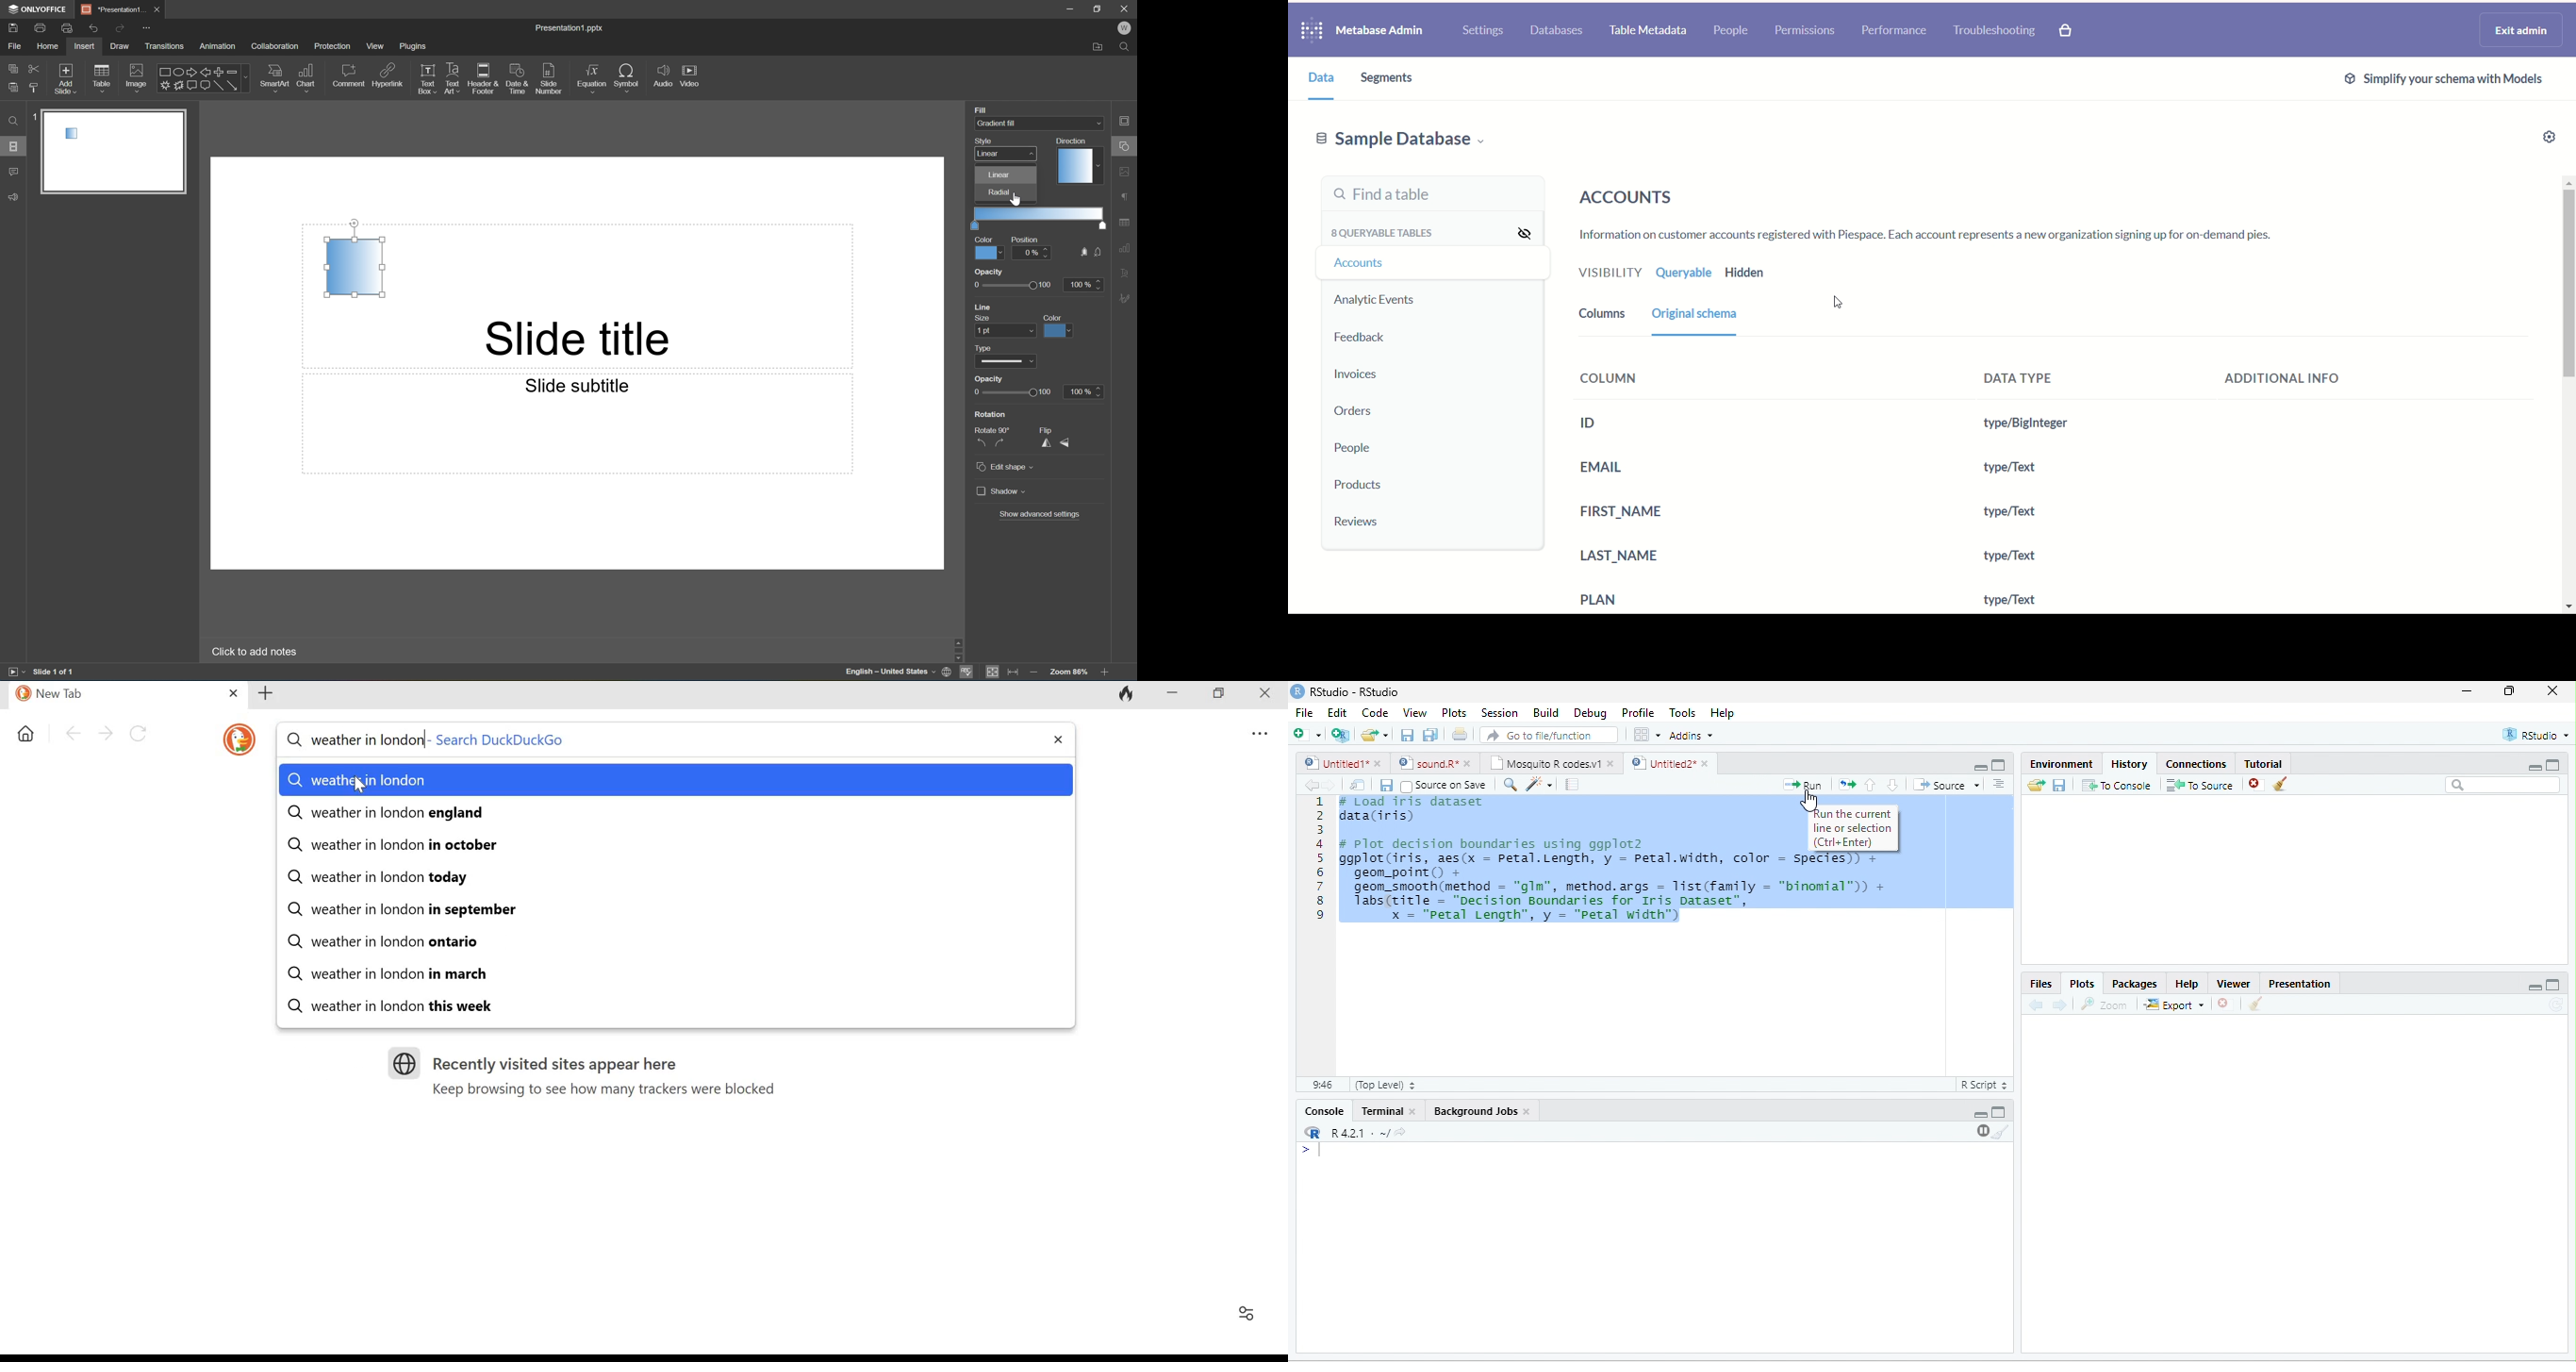 Image resolution: width=2576 pixels, height=1372 pixels. What do you see at coordinates (1356, 691) in the screenshot?
I see `RStudio-RStudio` at bounding box center [1356, 691].